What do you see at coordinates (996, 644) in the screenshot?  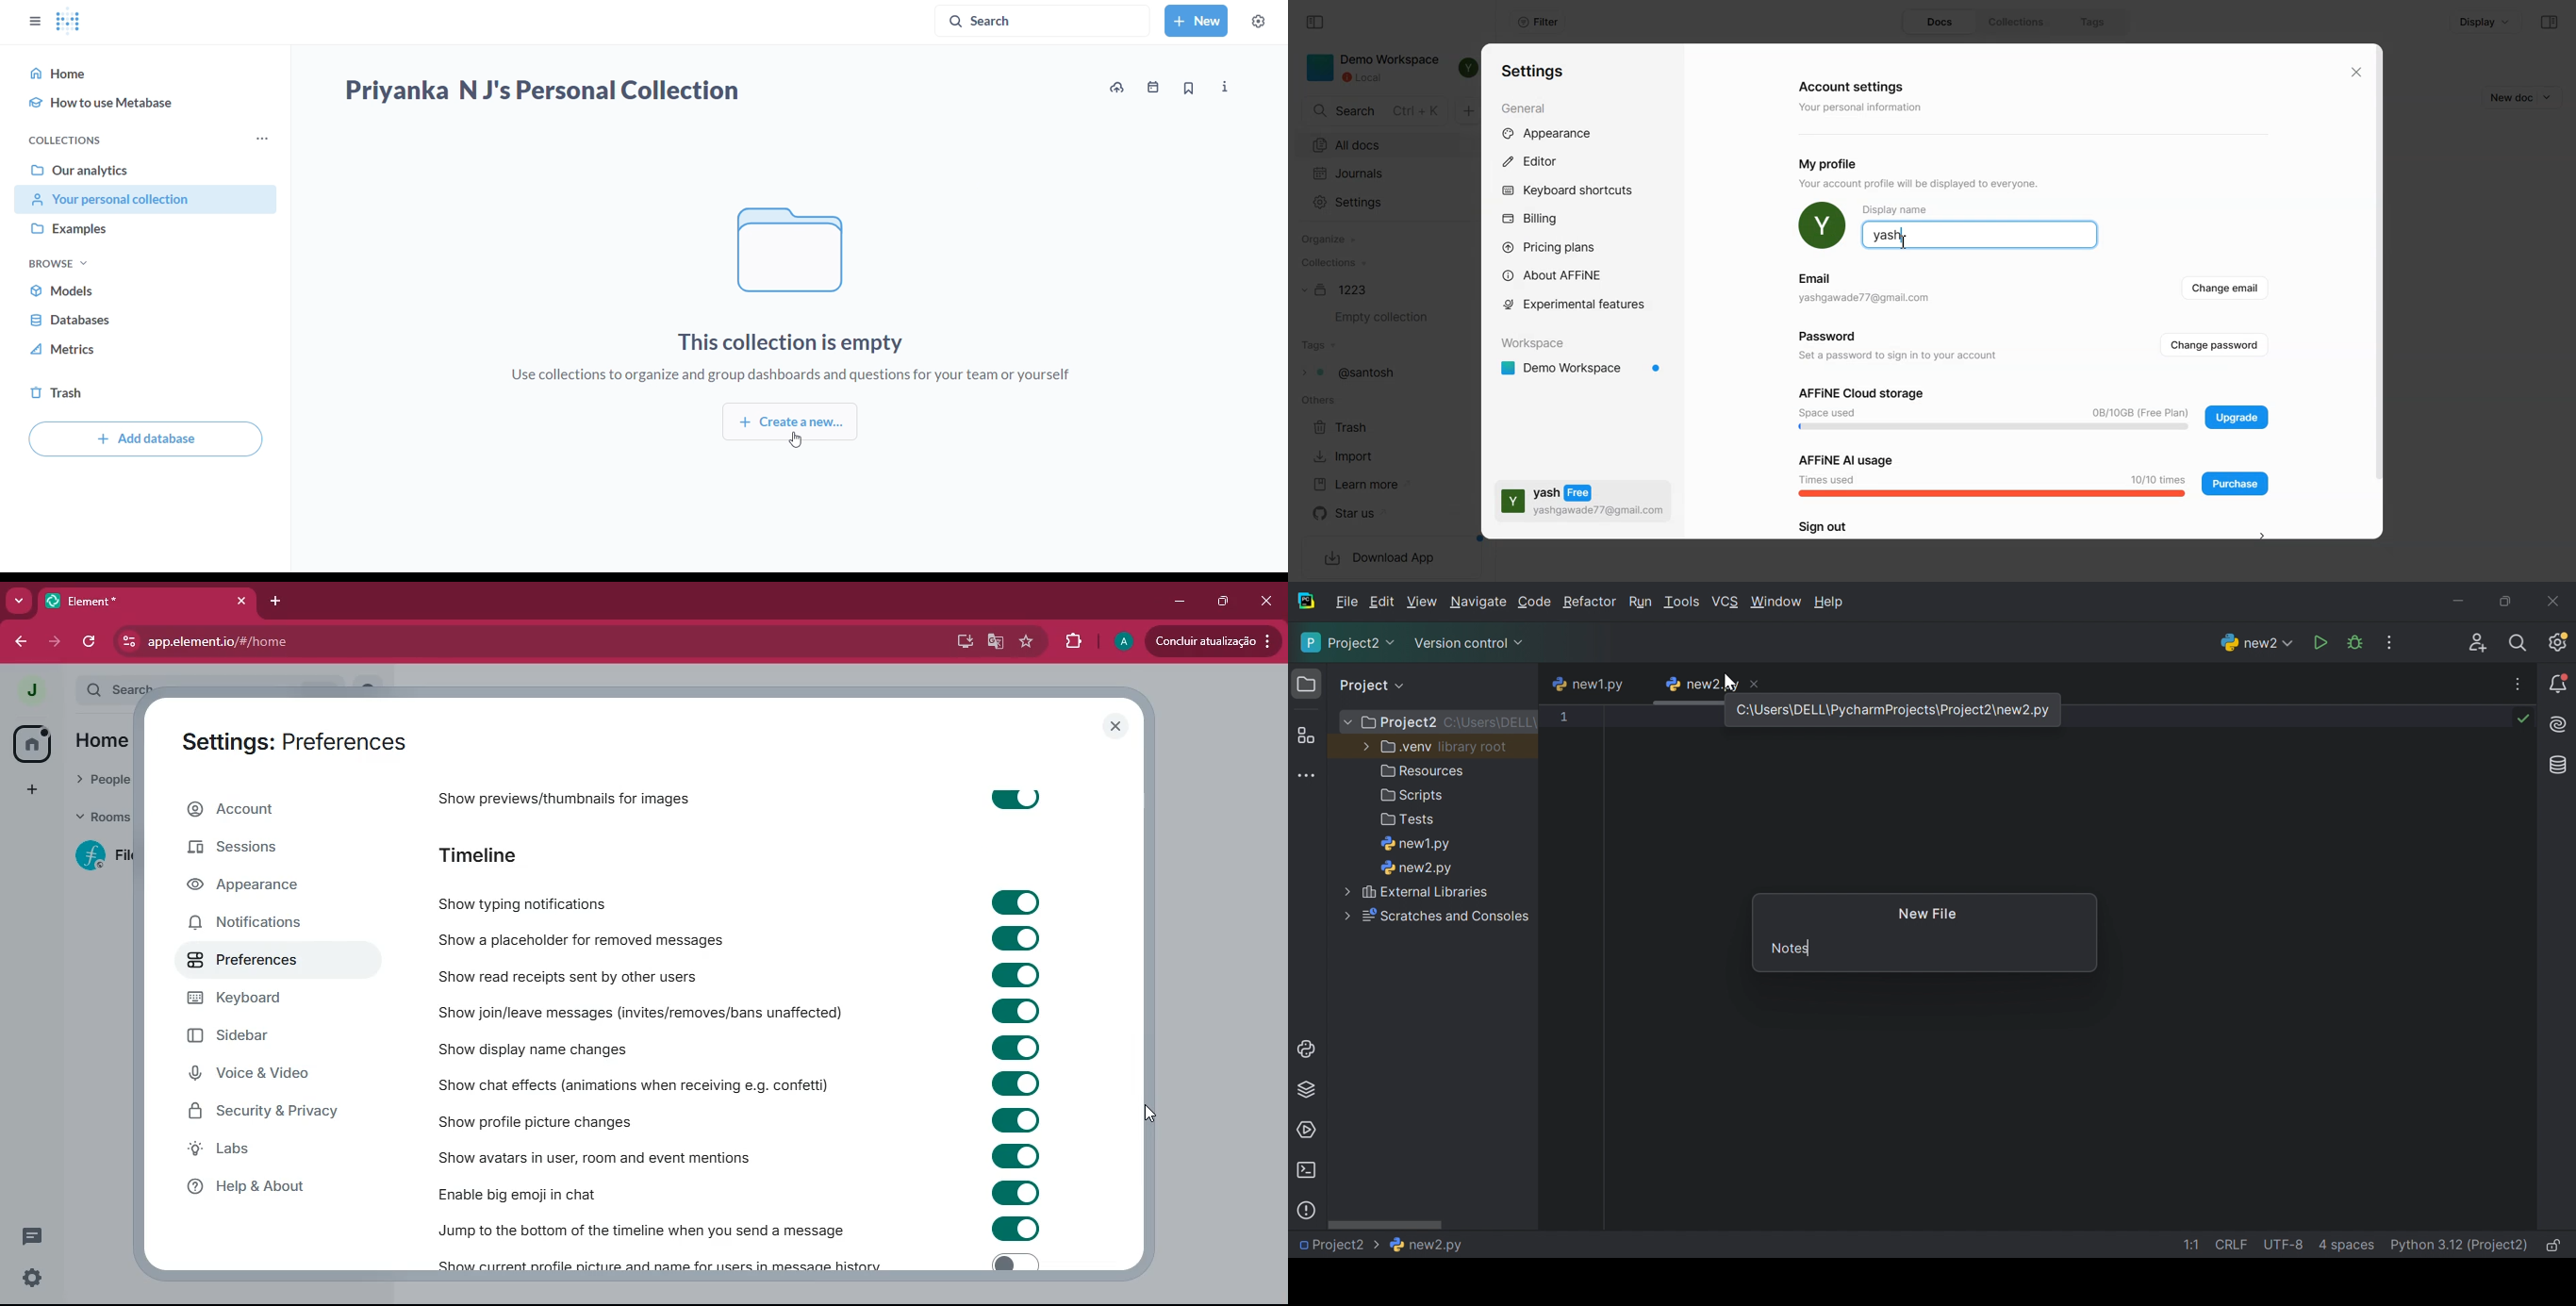 I see `google translate` at bounding box center [996, 644].